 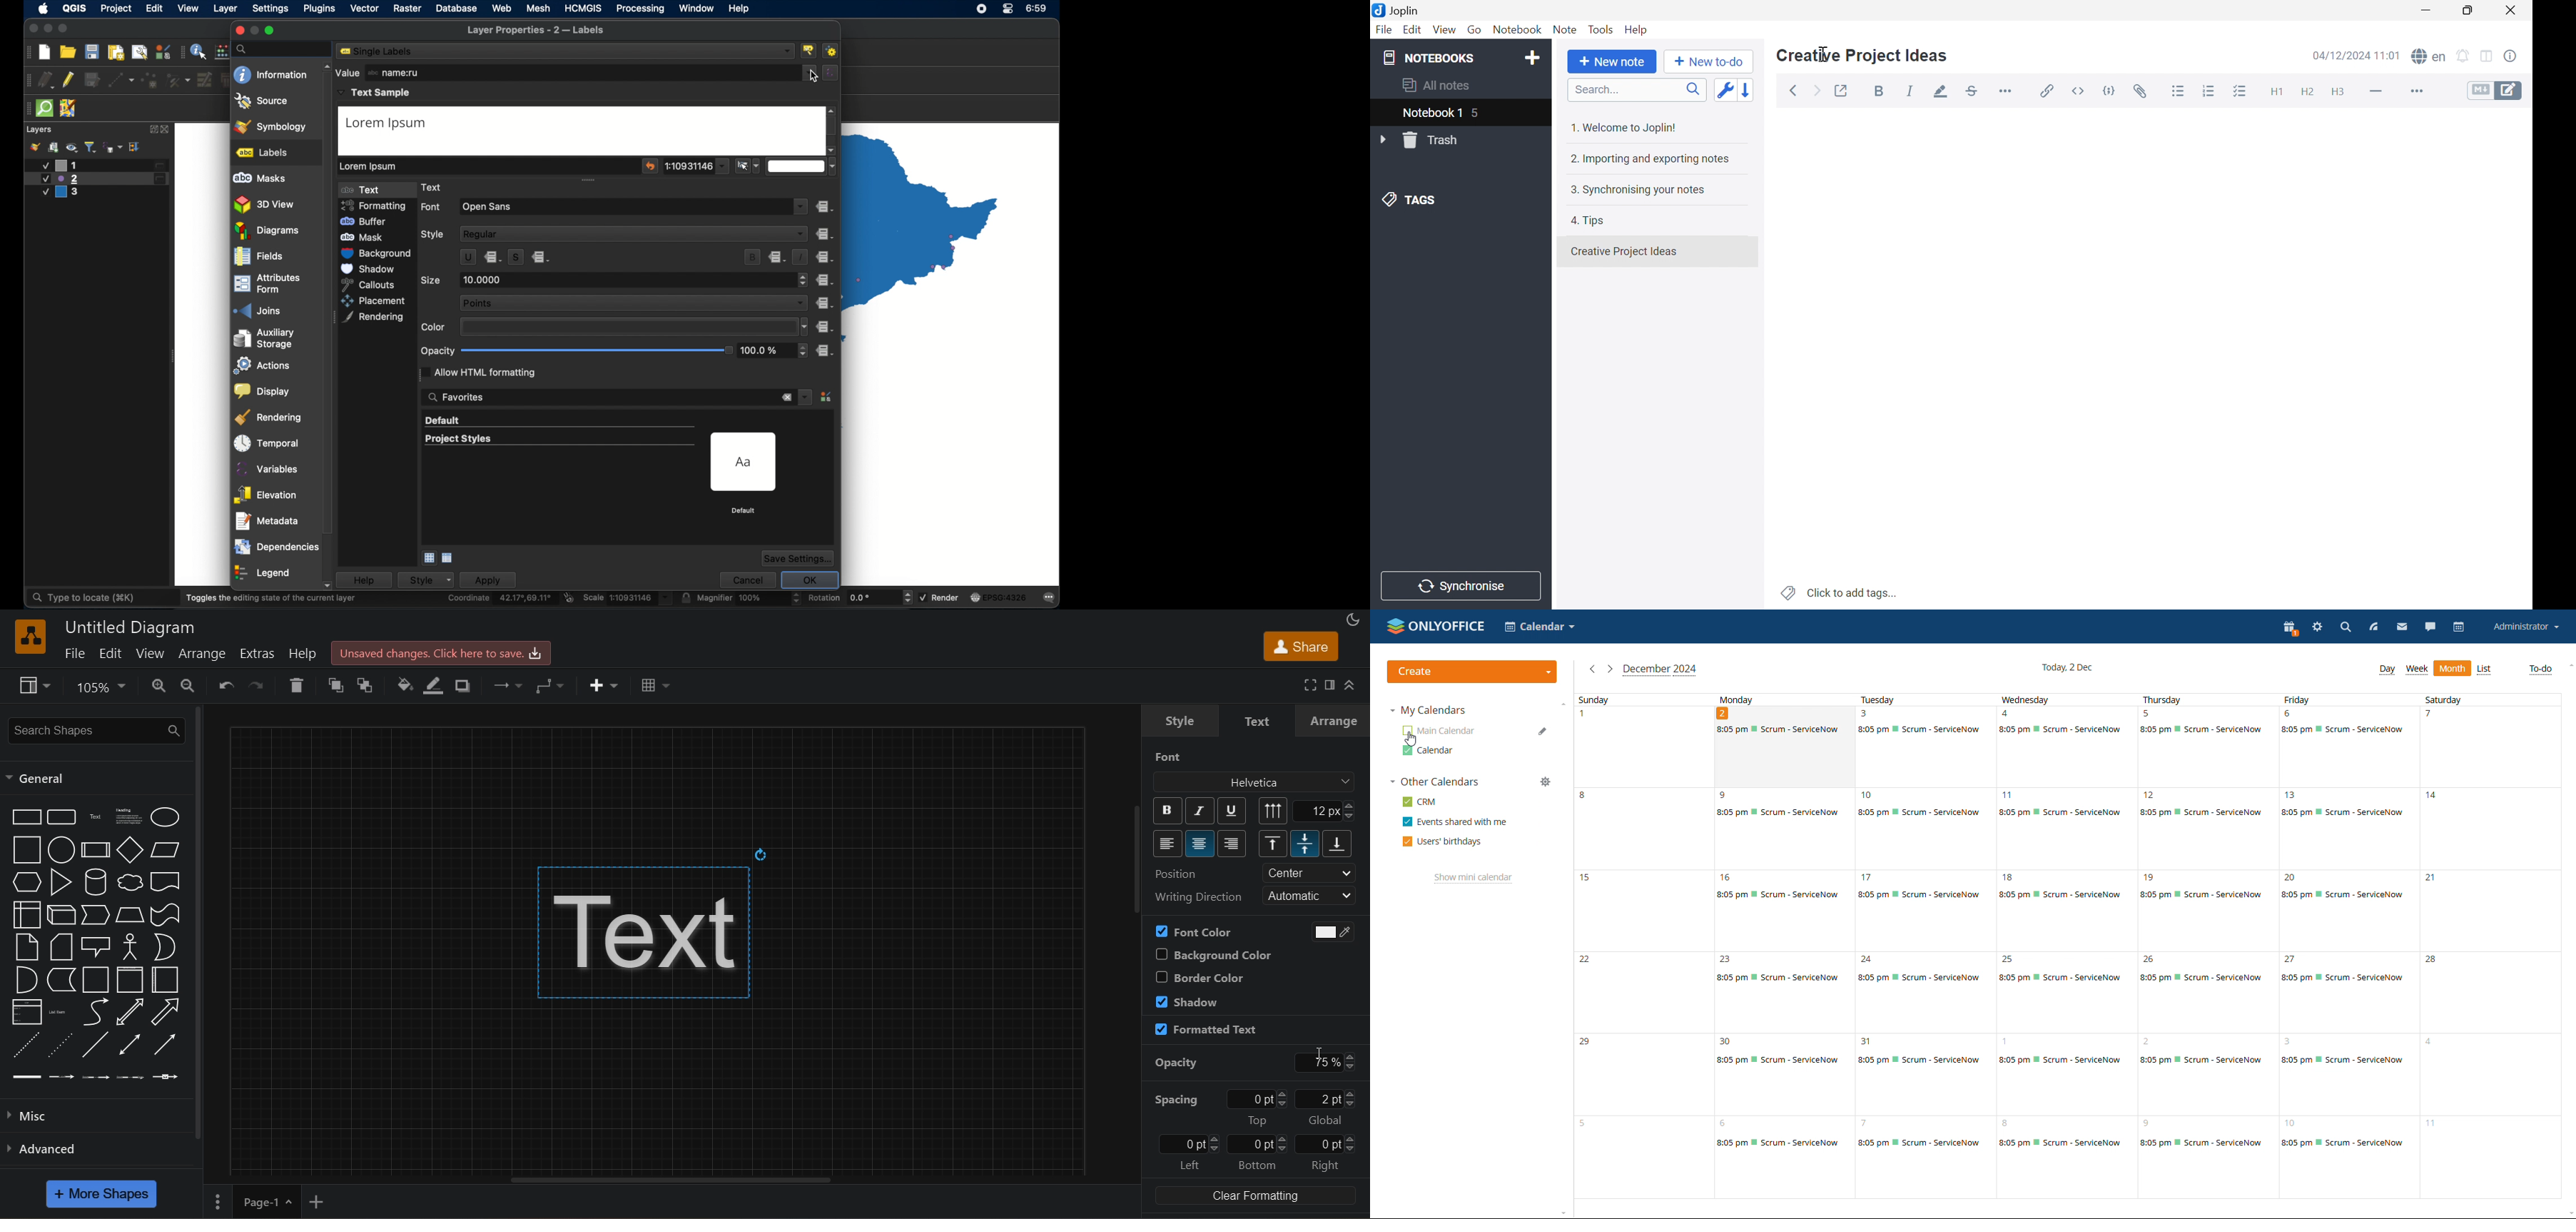 I want to click on size, so click(x=431, y=280).